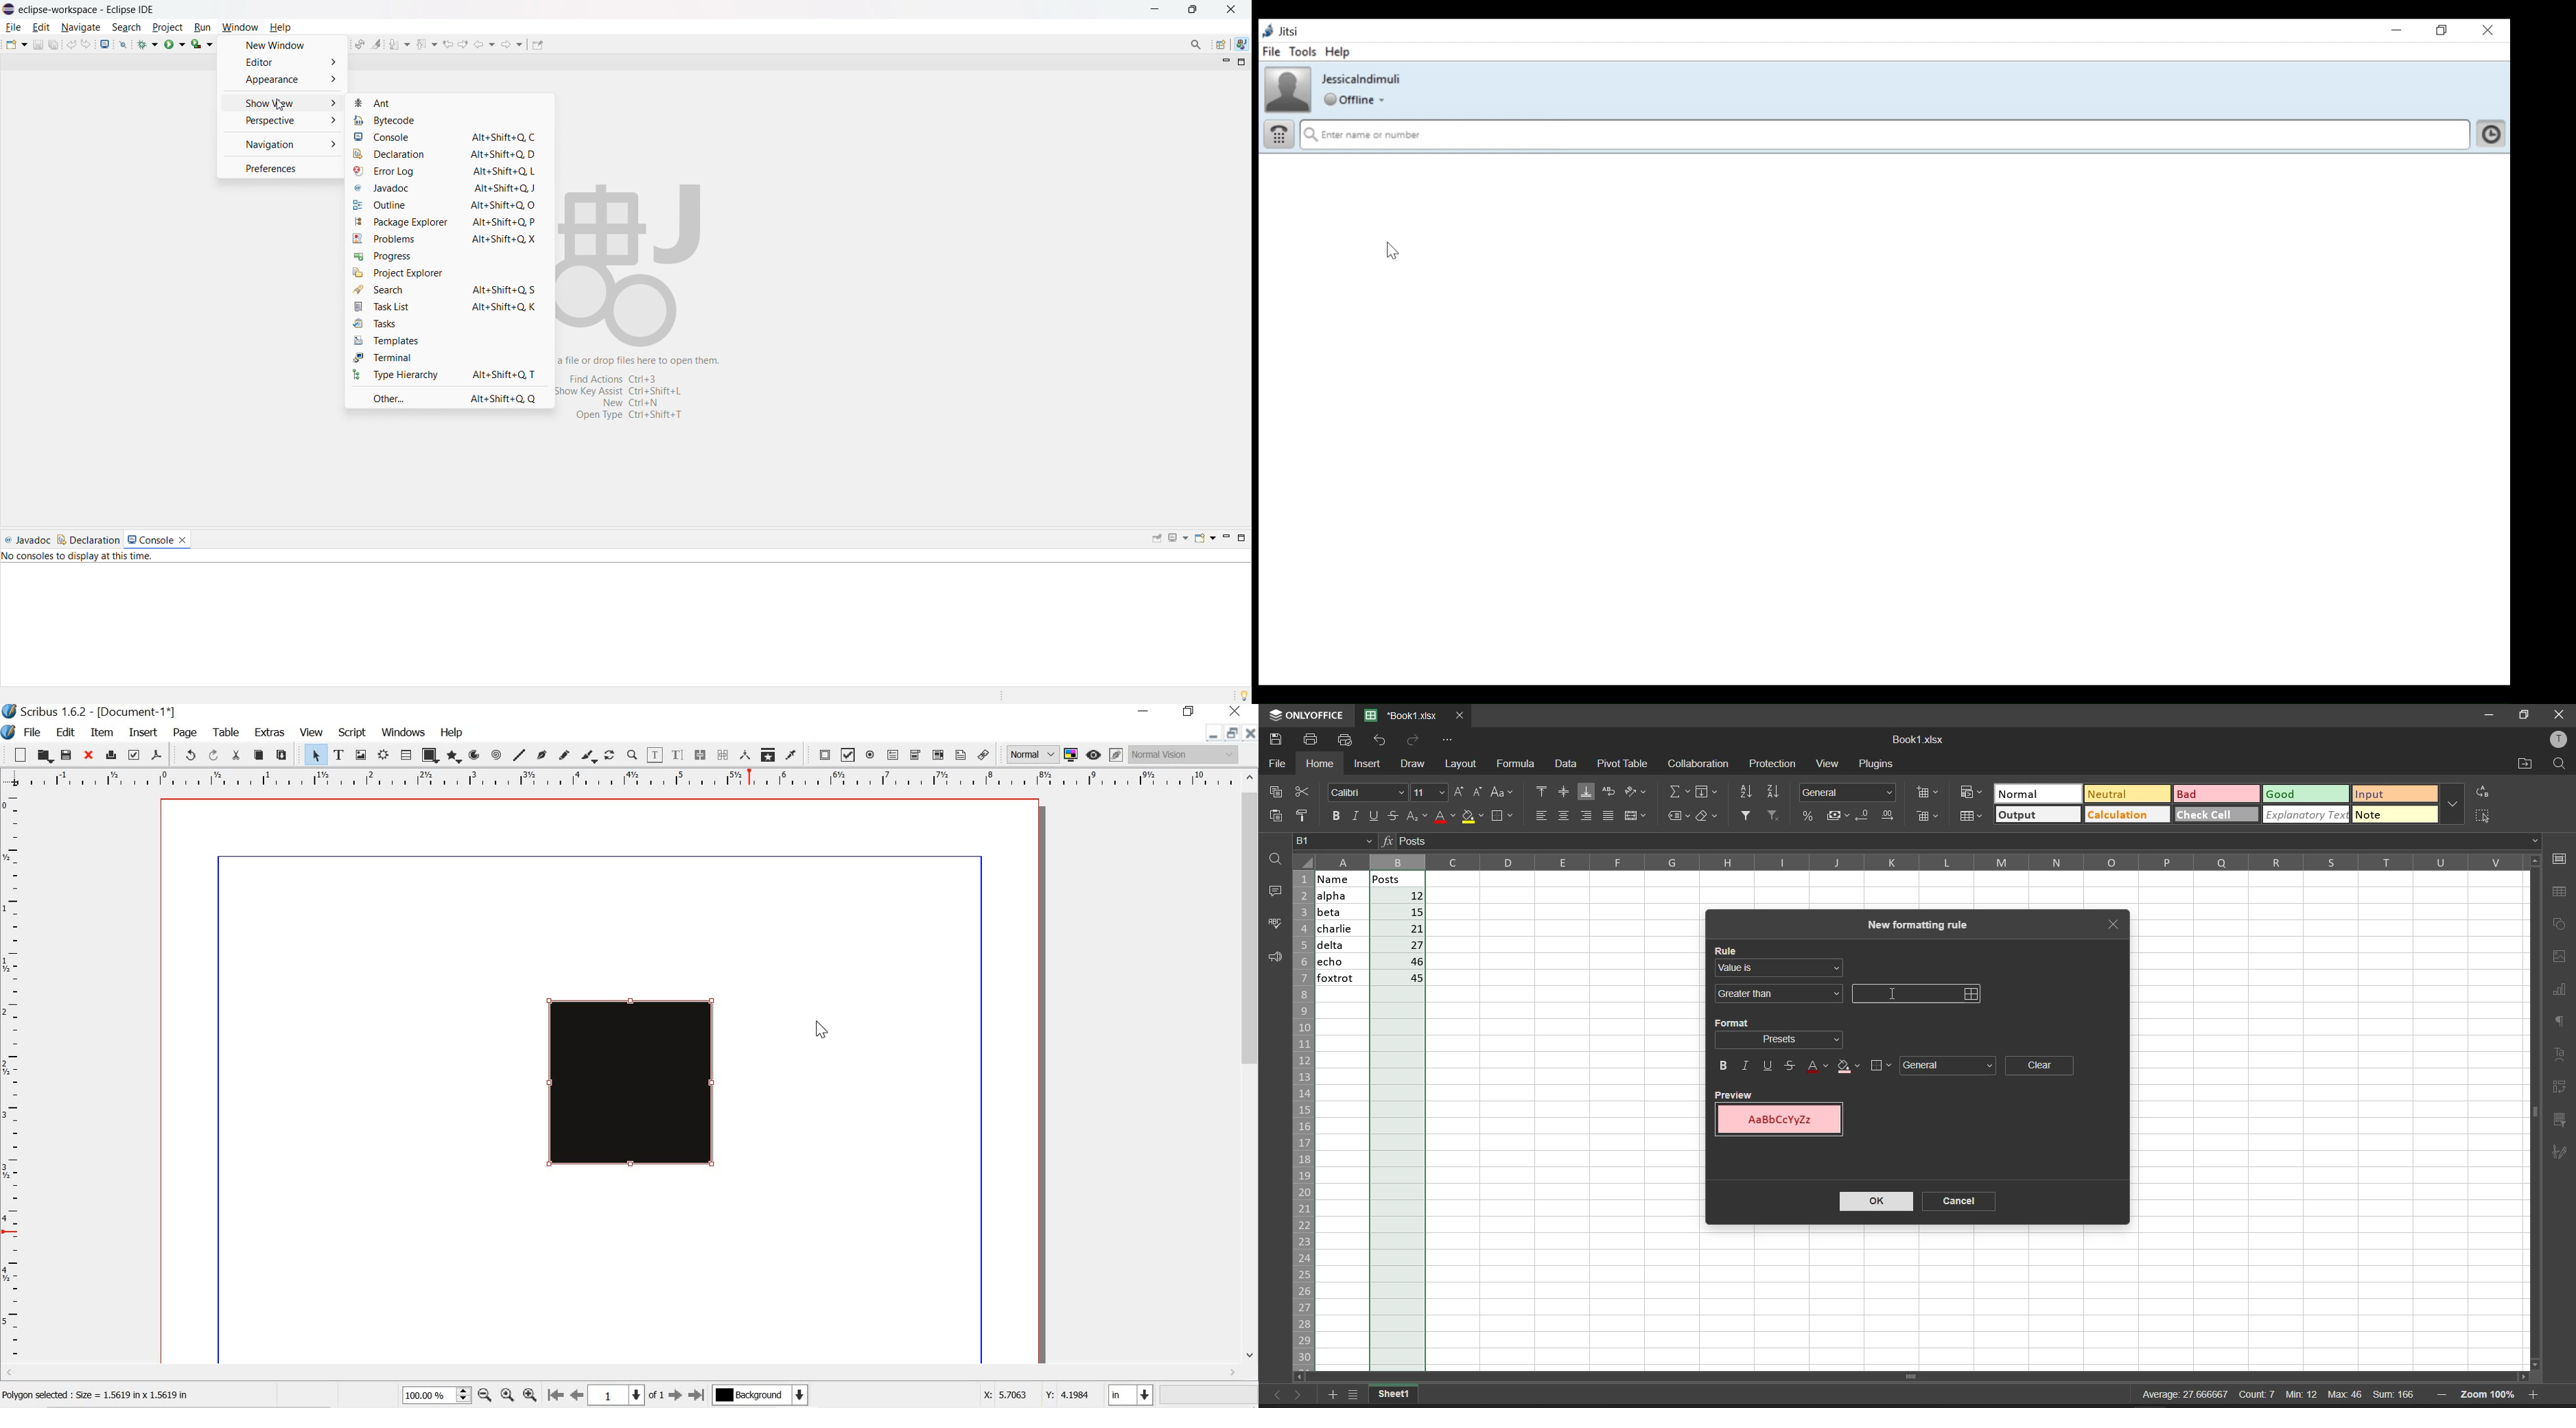  I want to click on calligraphic line, so click(589, 754).